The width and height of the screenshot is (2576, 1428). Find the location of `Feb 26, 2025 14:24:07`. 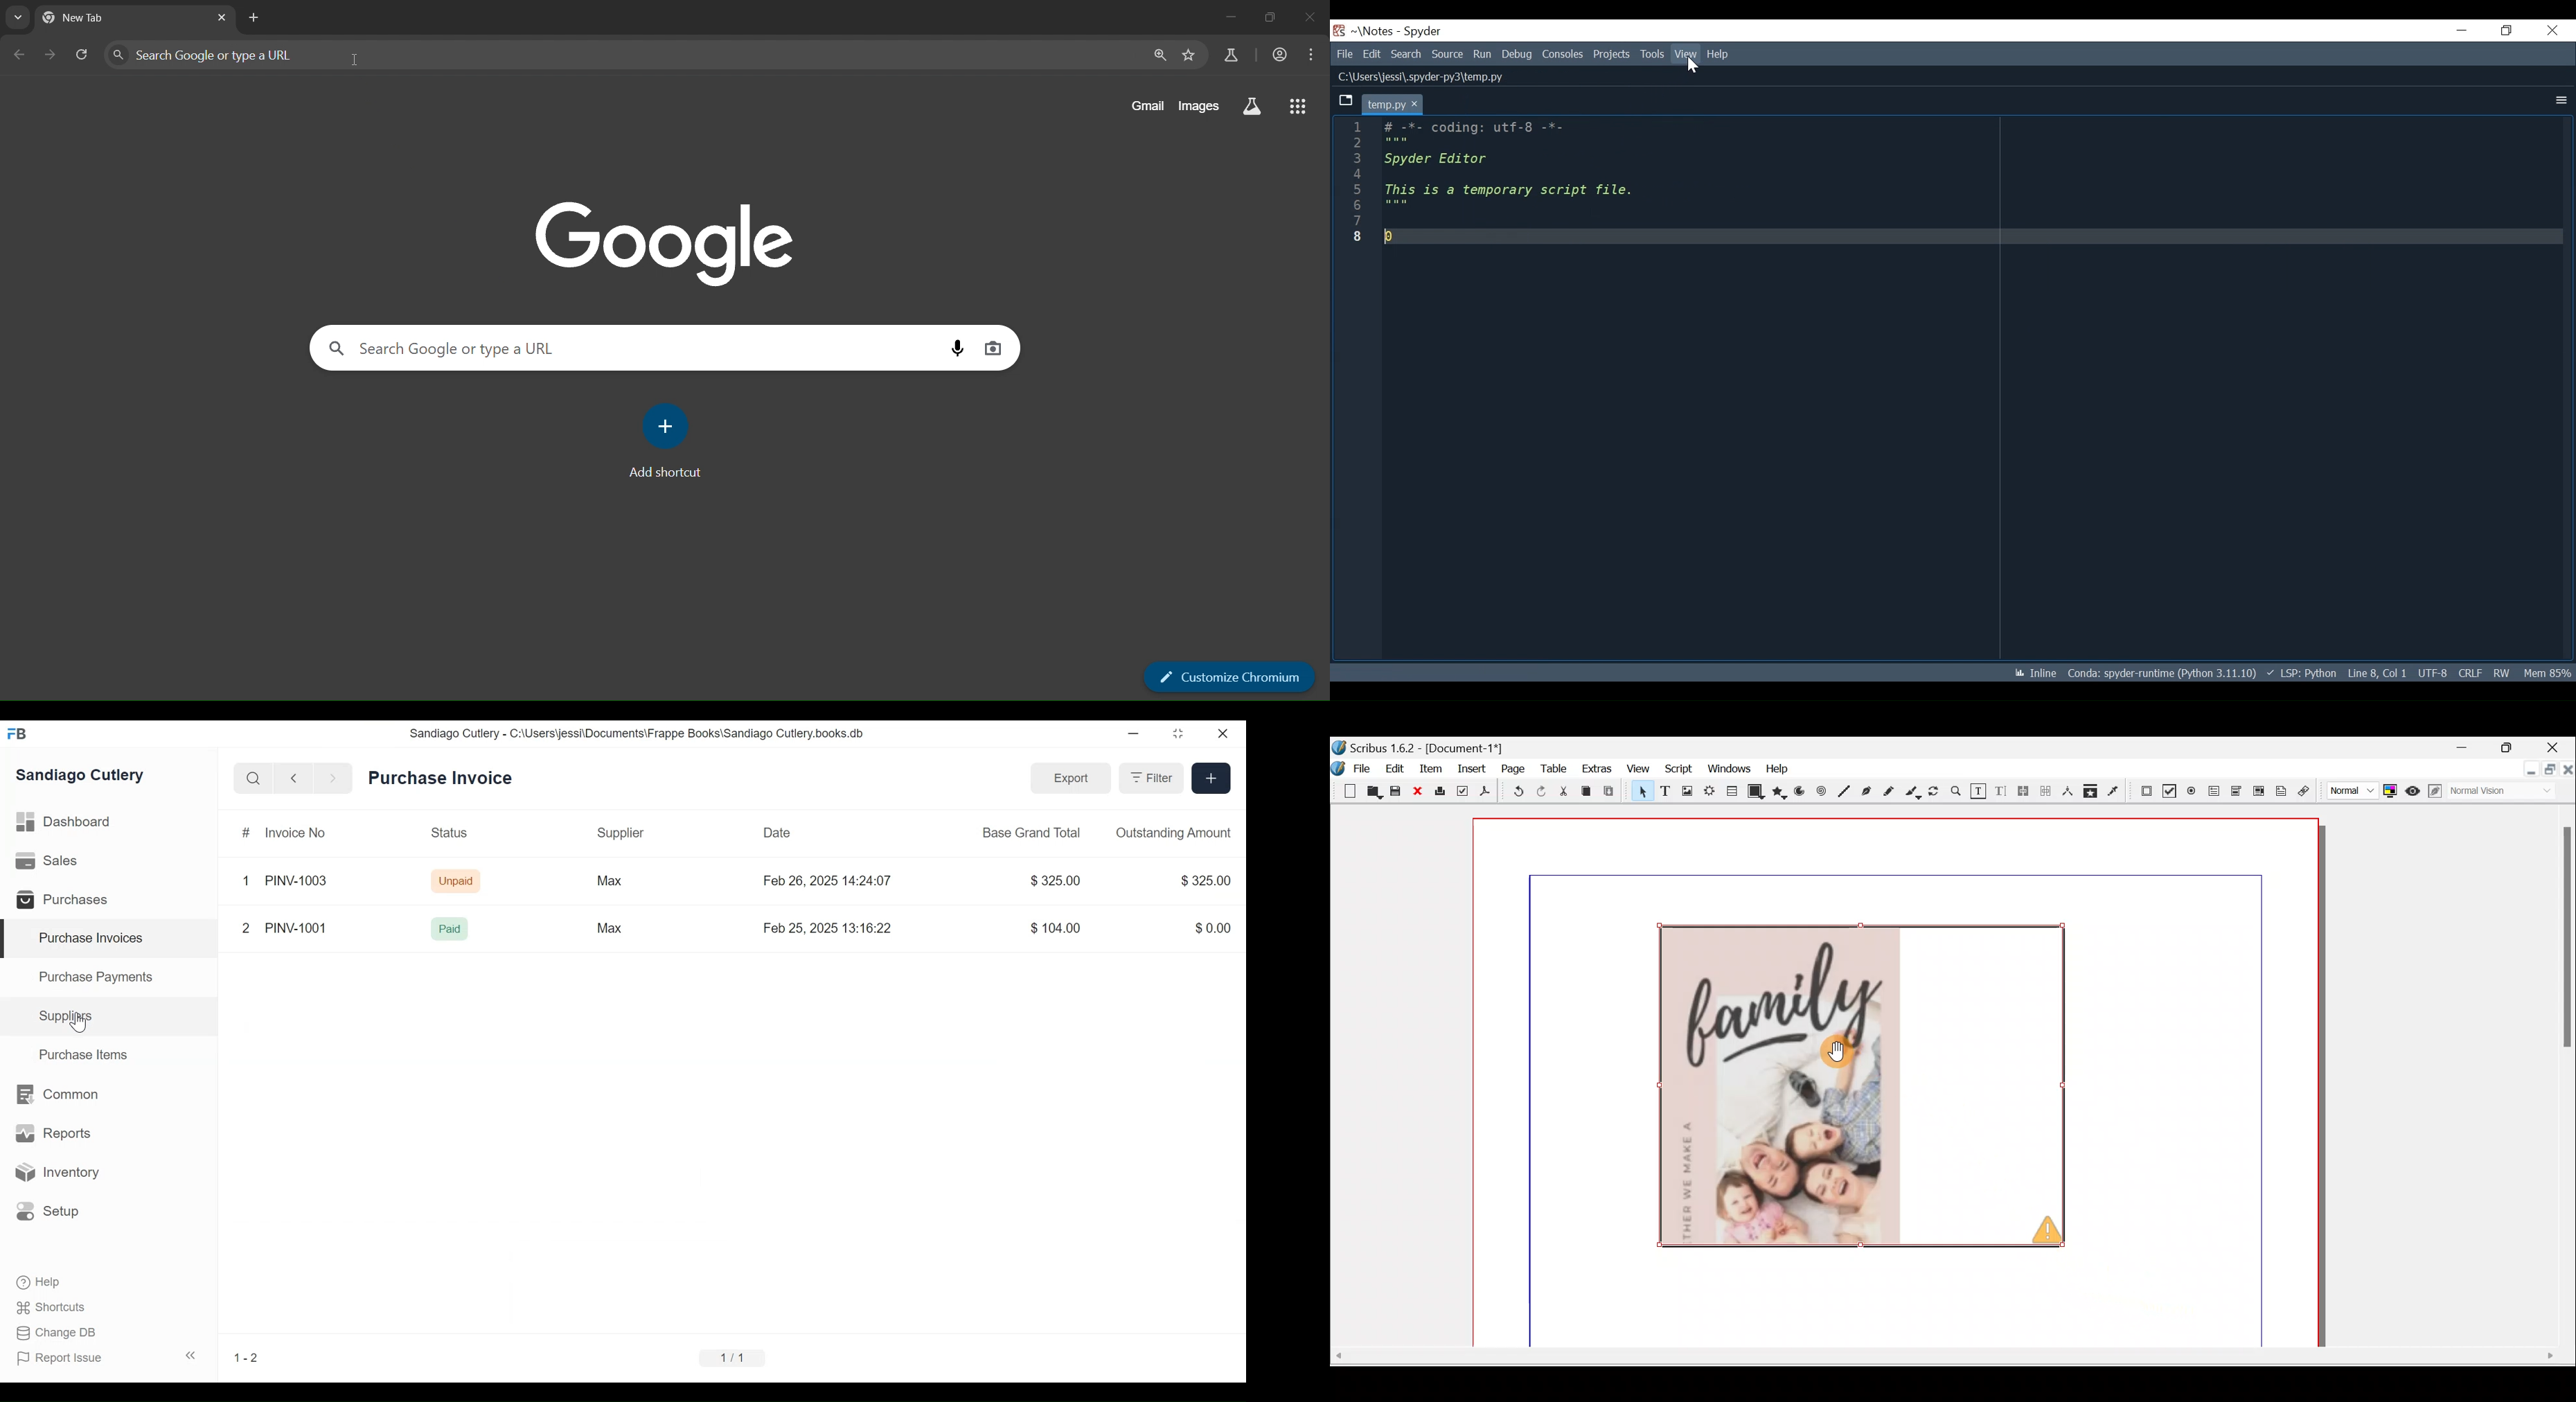

Feb 26, 2025 14:24:07 is located at coordinates (834, 879).